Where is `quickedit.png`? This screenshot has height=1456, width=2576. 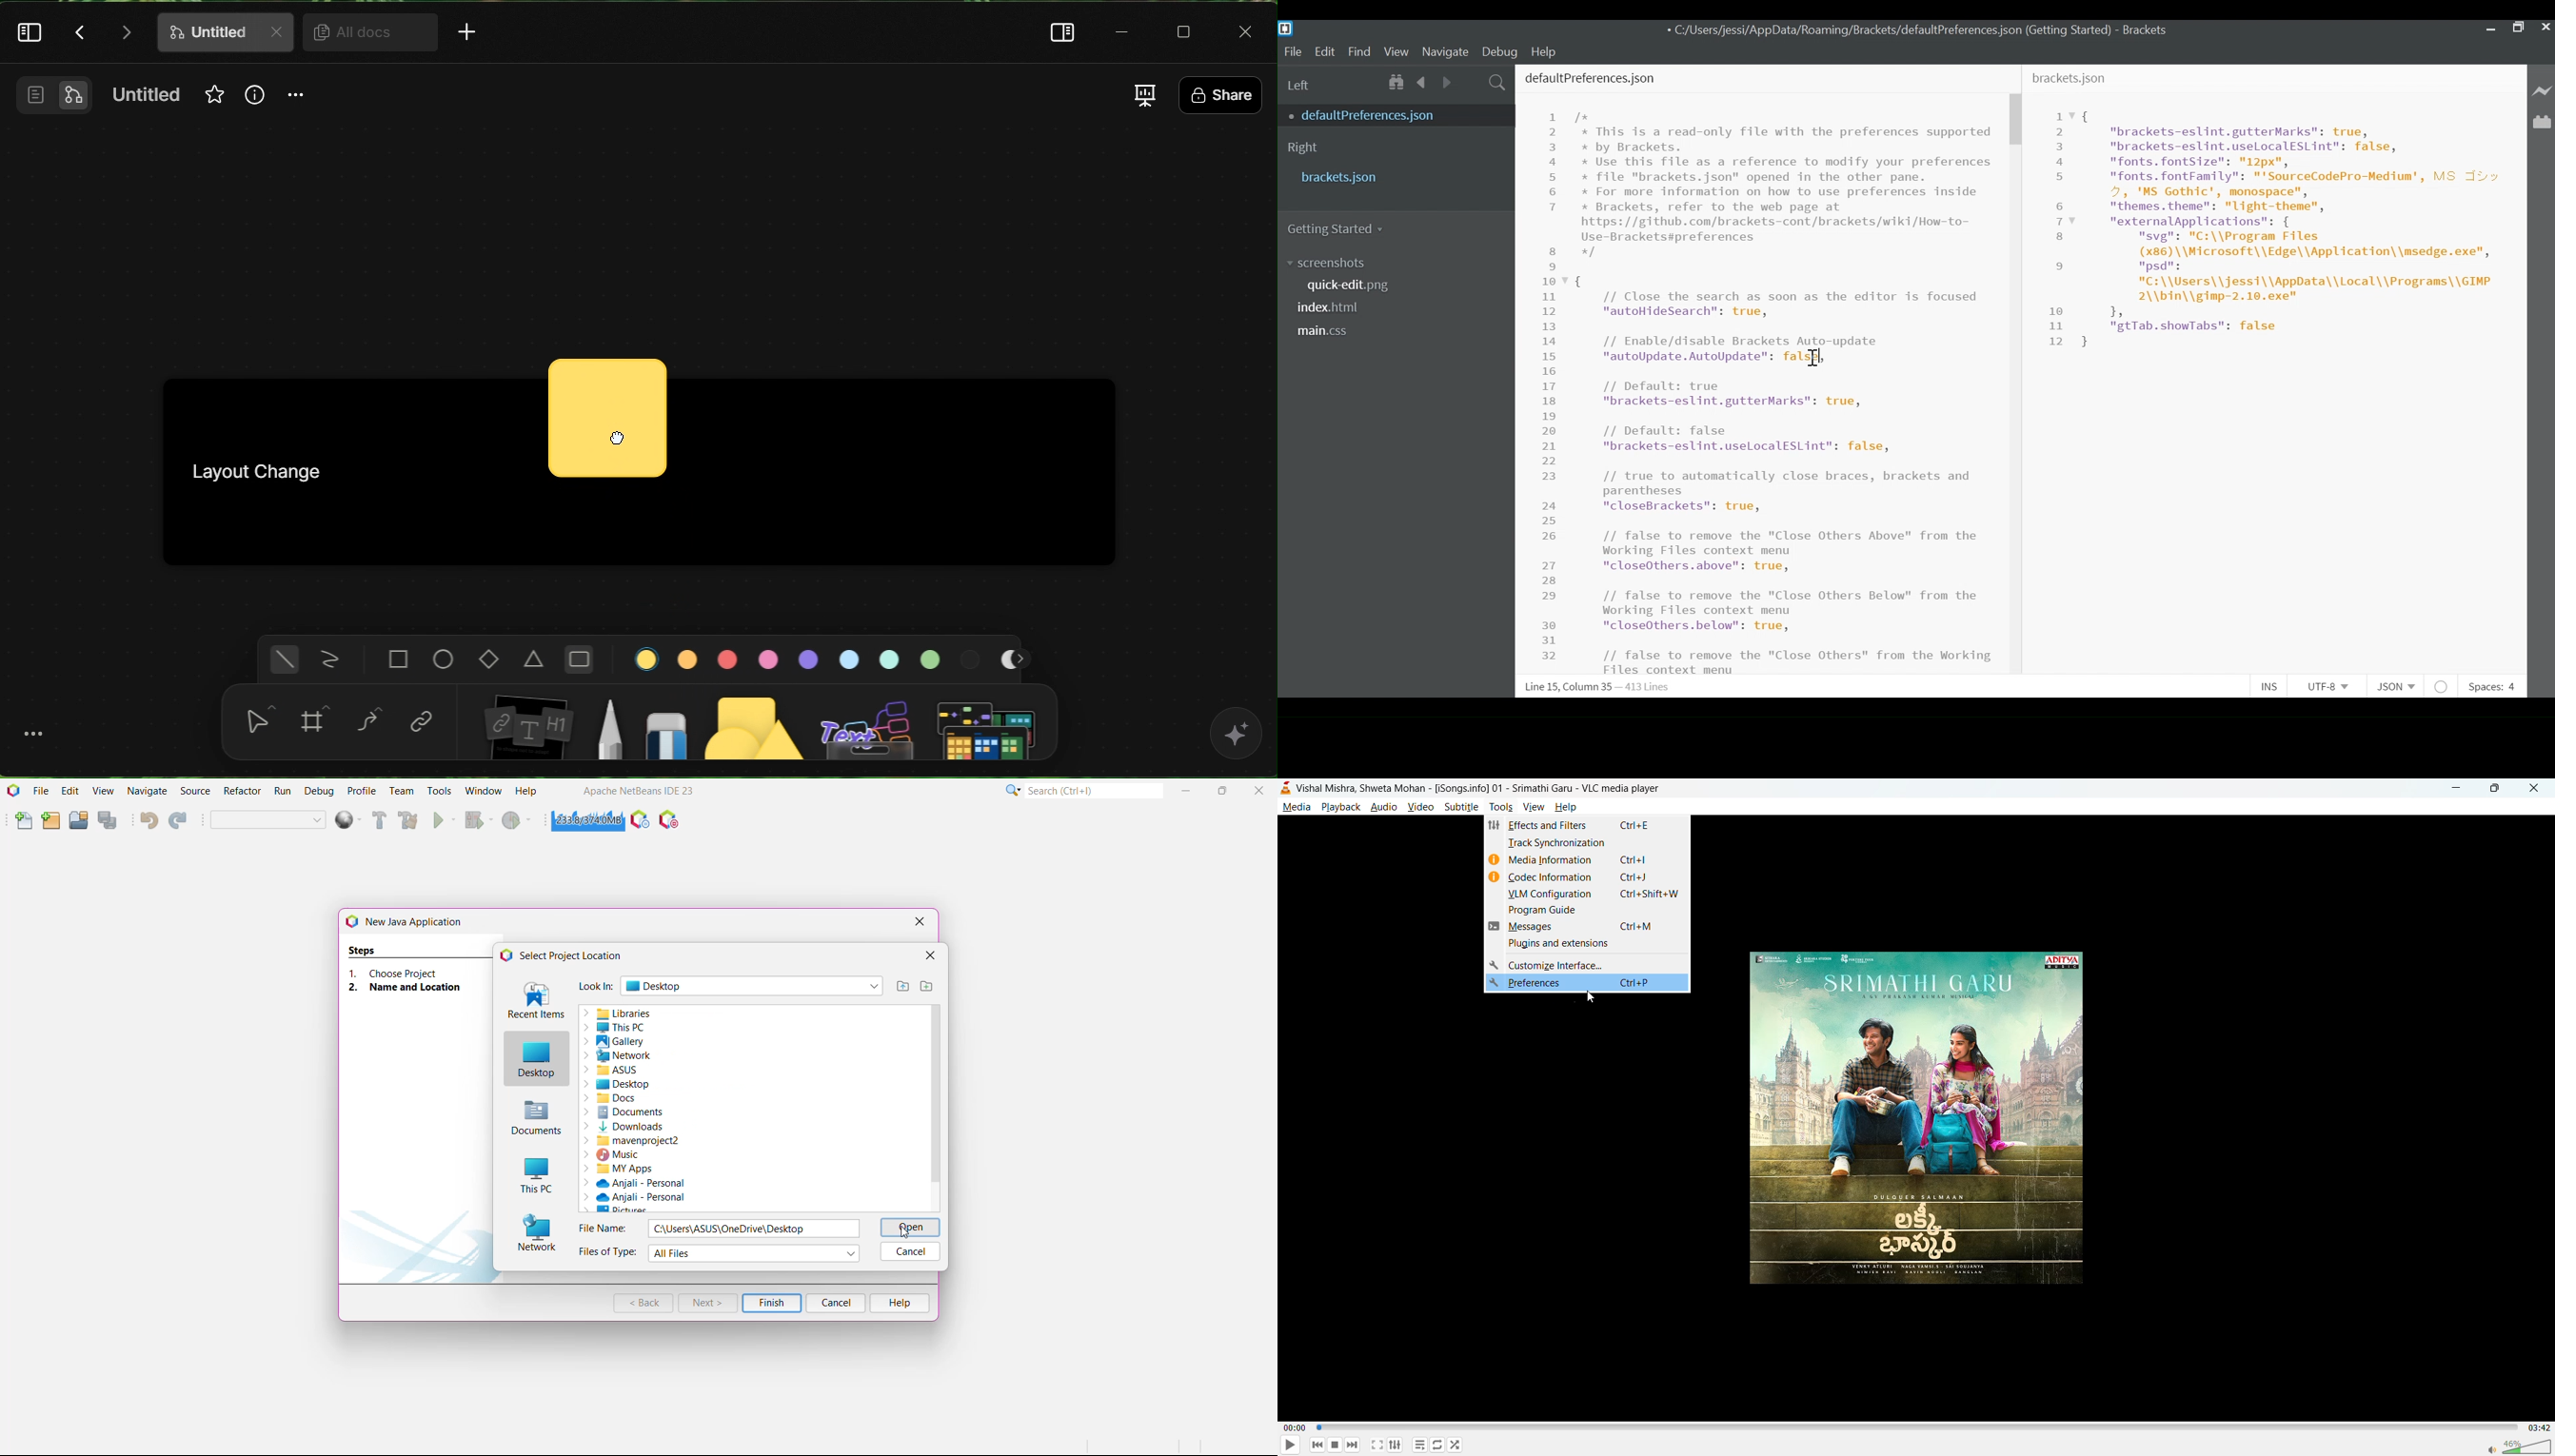 quickedit.png is located at coordinates (1355, 285).